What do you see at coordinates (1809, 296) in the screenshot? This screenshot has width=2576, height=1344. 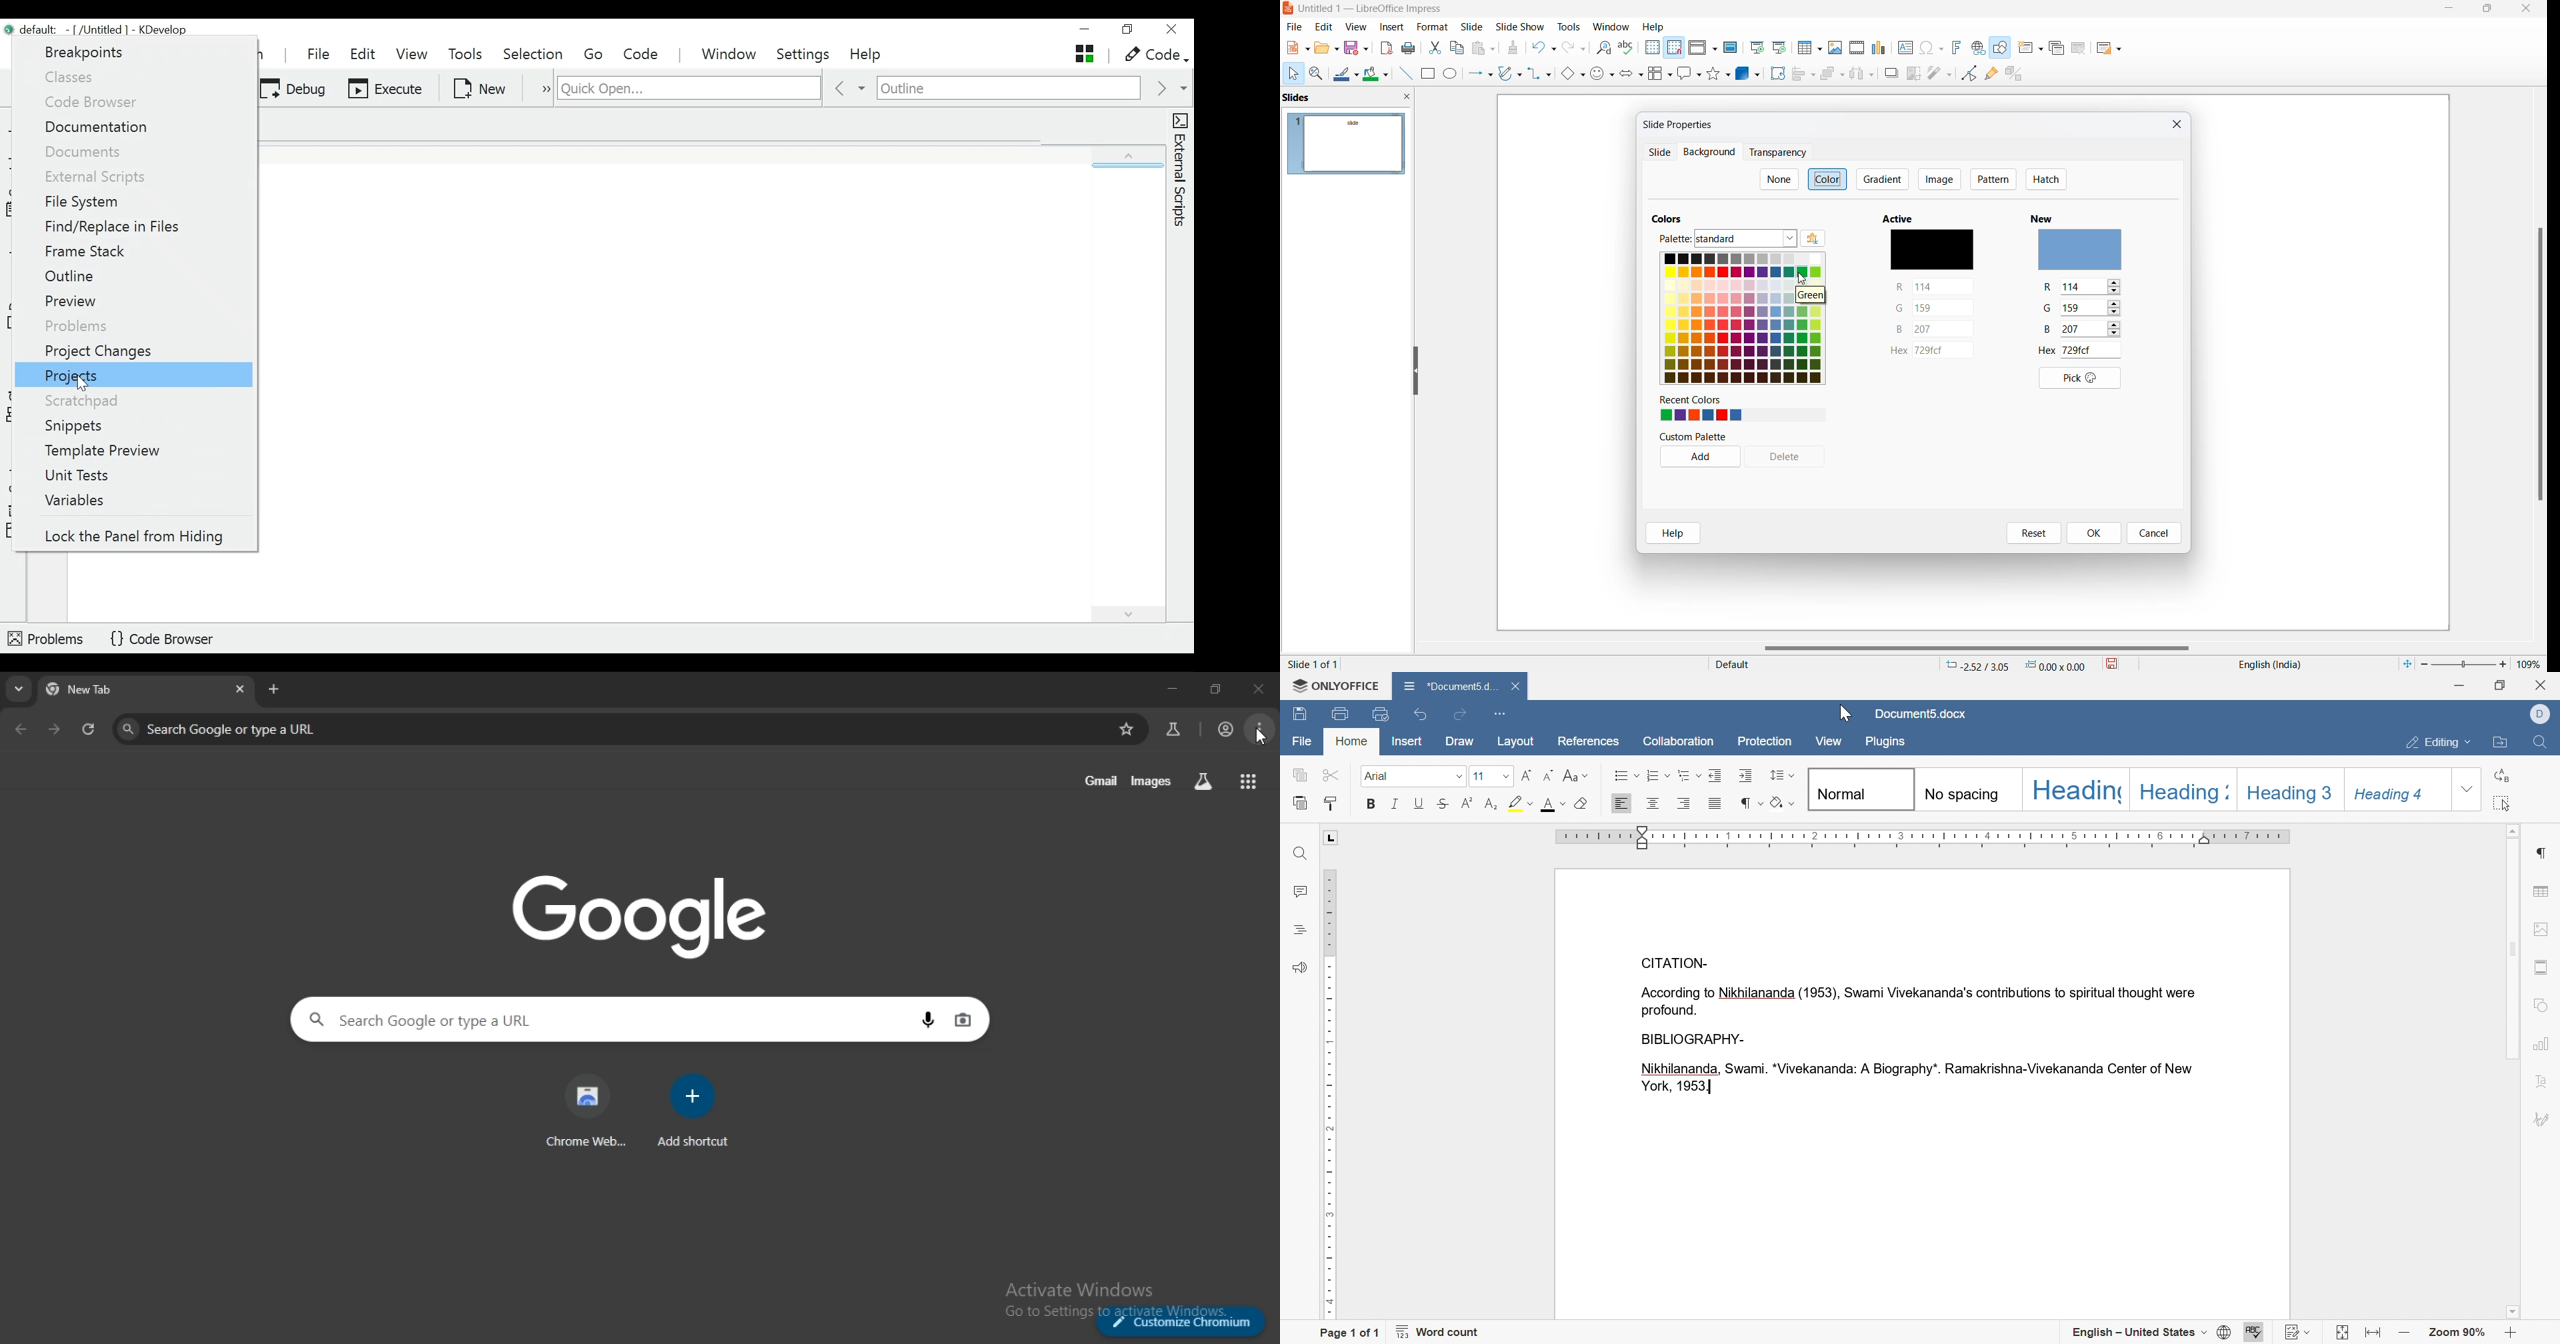 I see `hover text` at bounding box center [1809, 296].